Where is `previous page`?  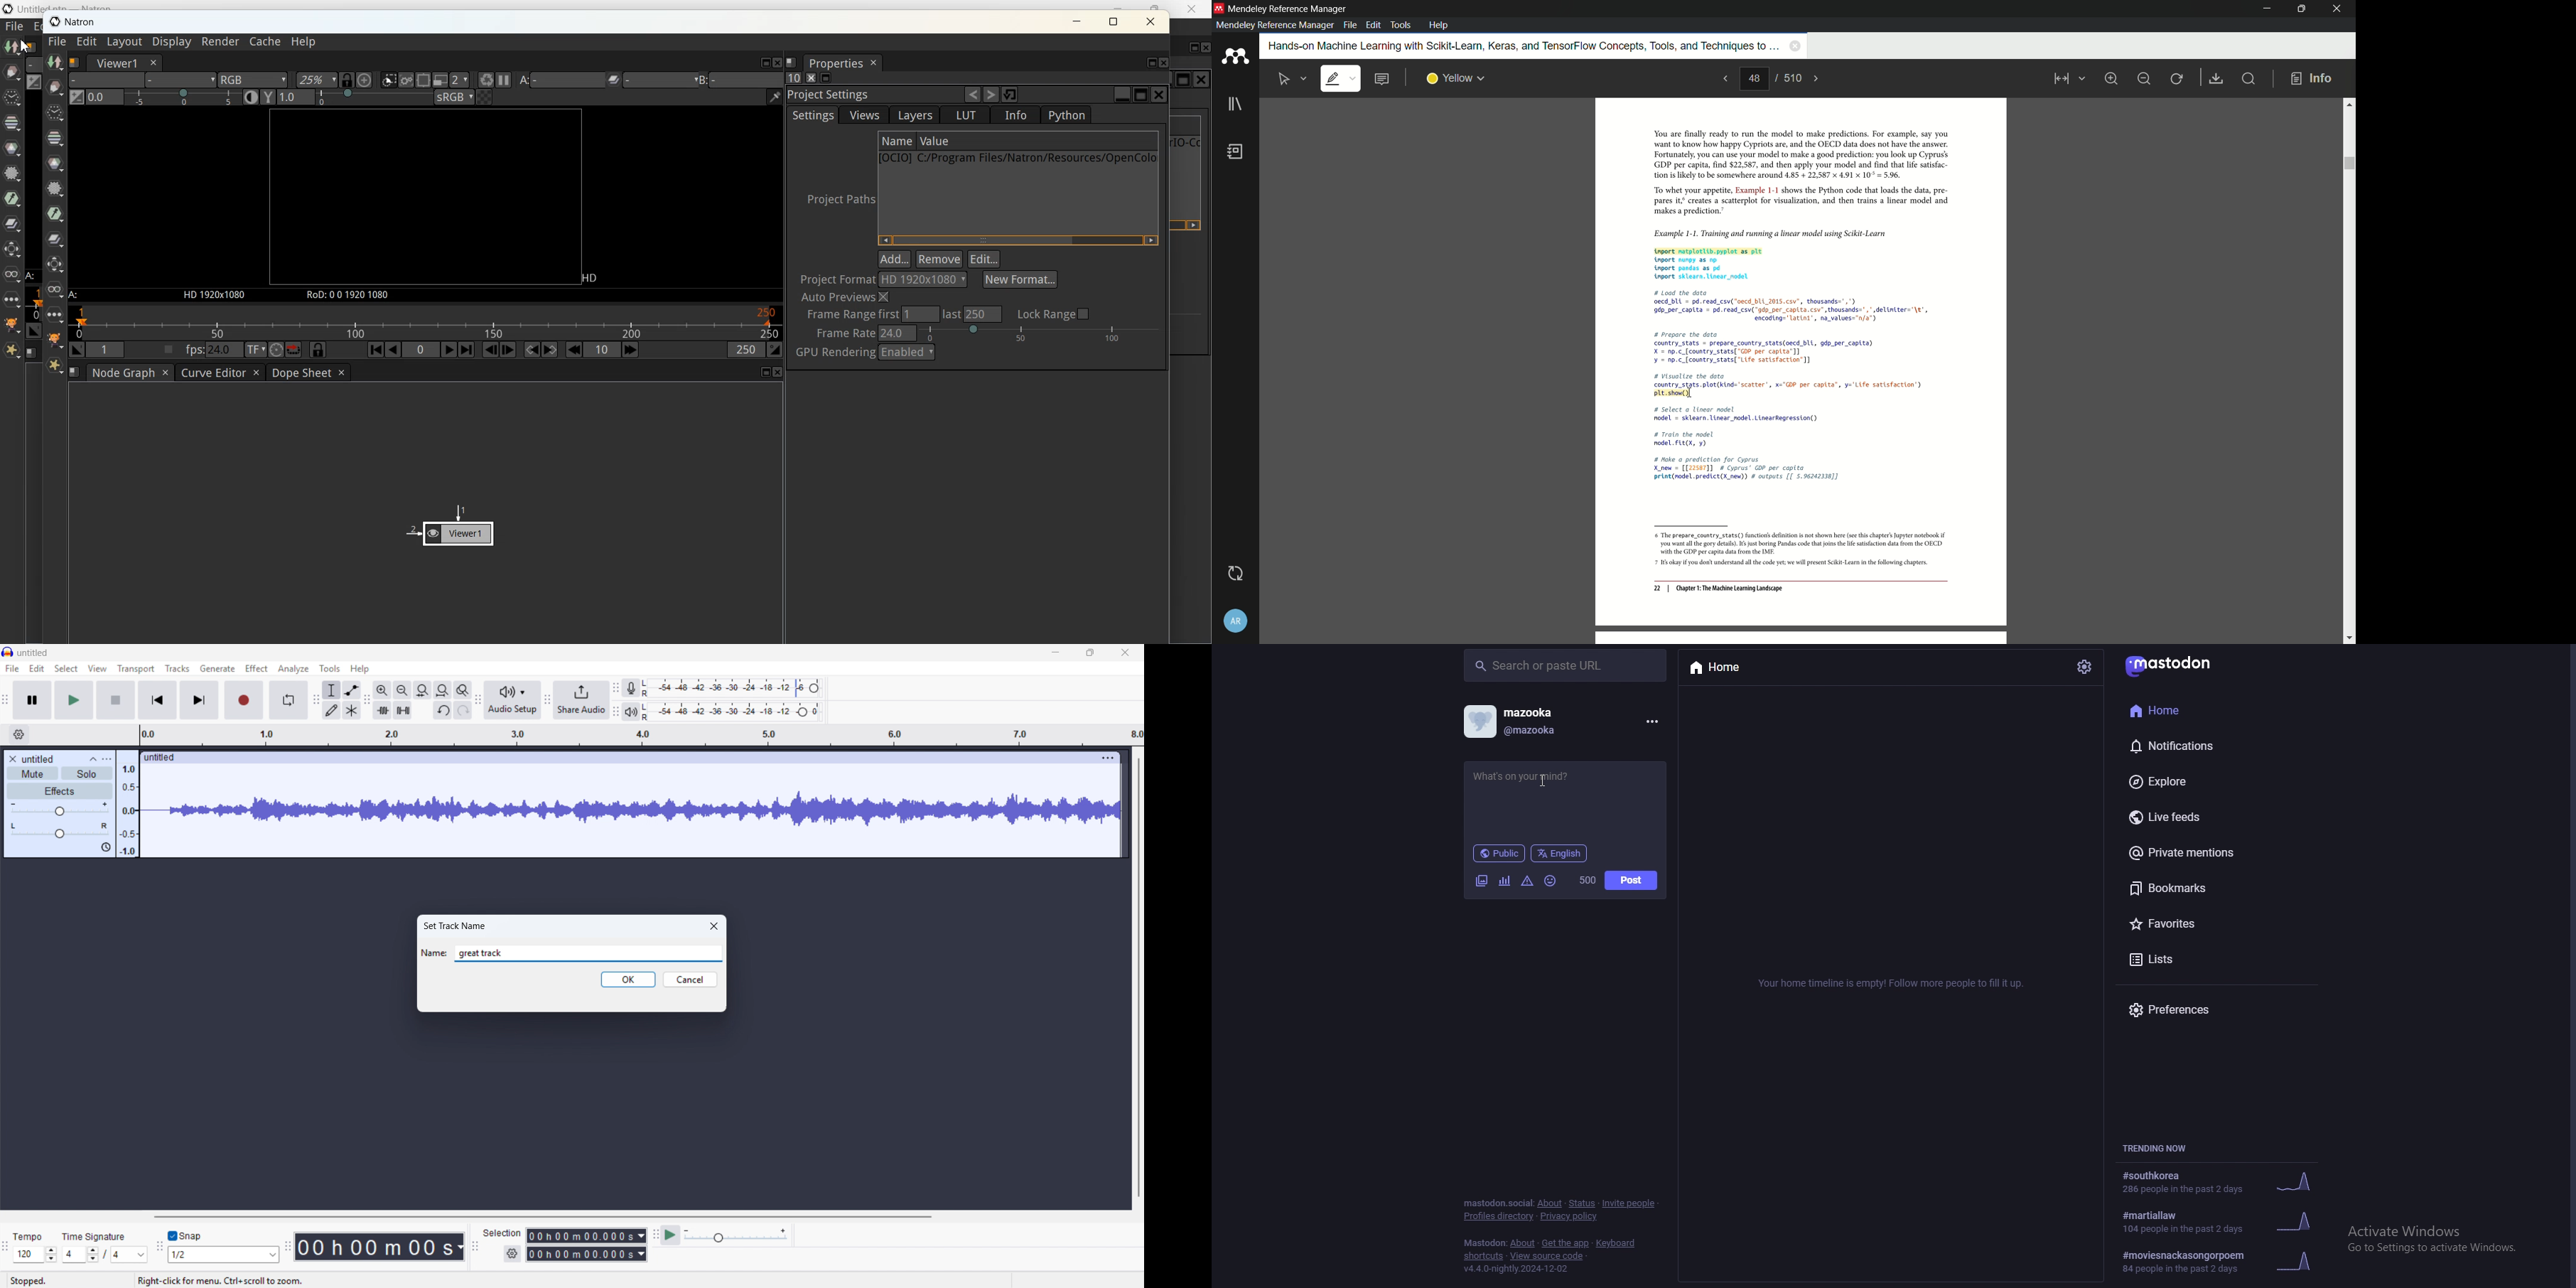 previous page is located at coordinates (1724, 78).